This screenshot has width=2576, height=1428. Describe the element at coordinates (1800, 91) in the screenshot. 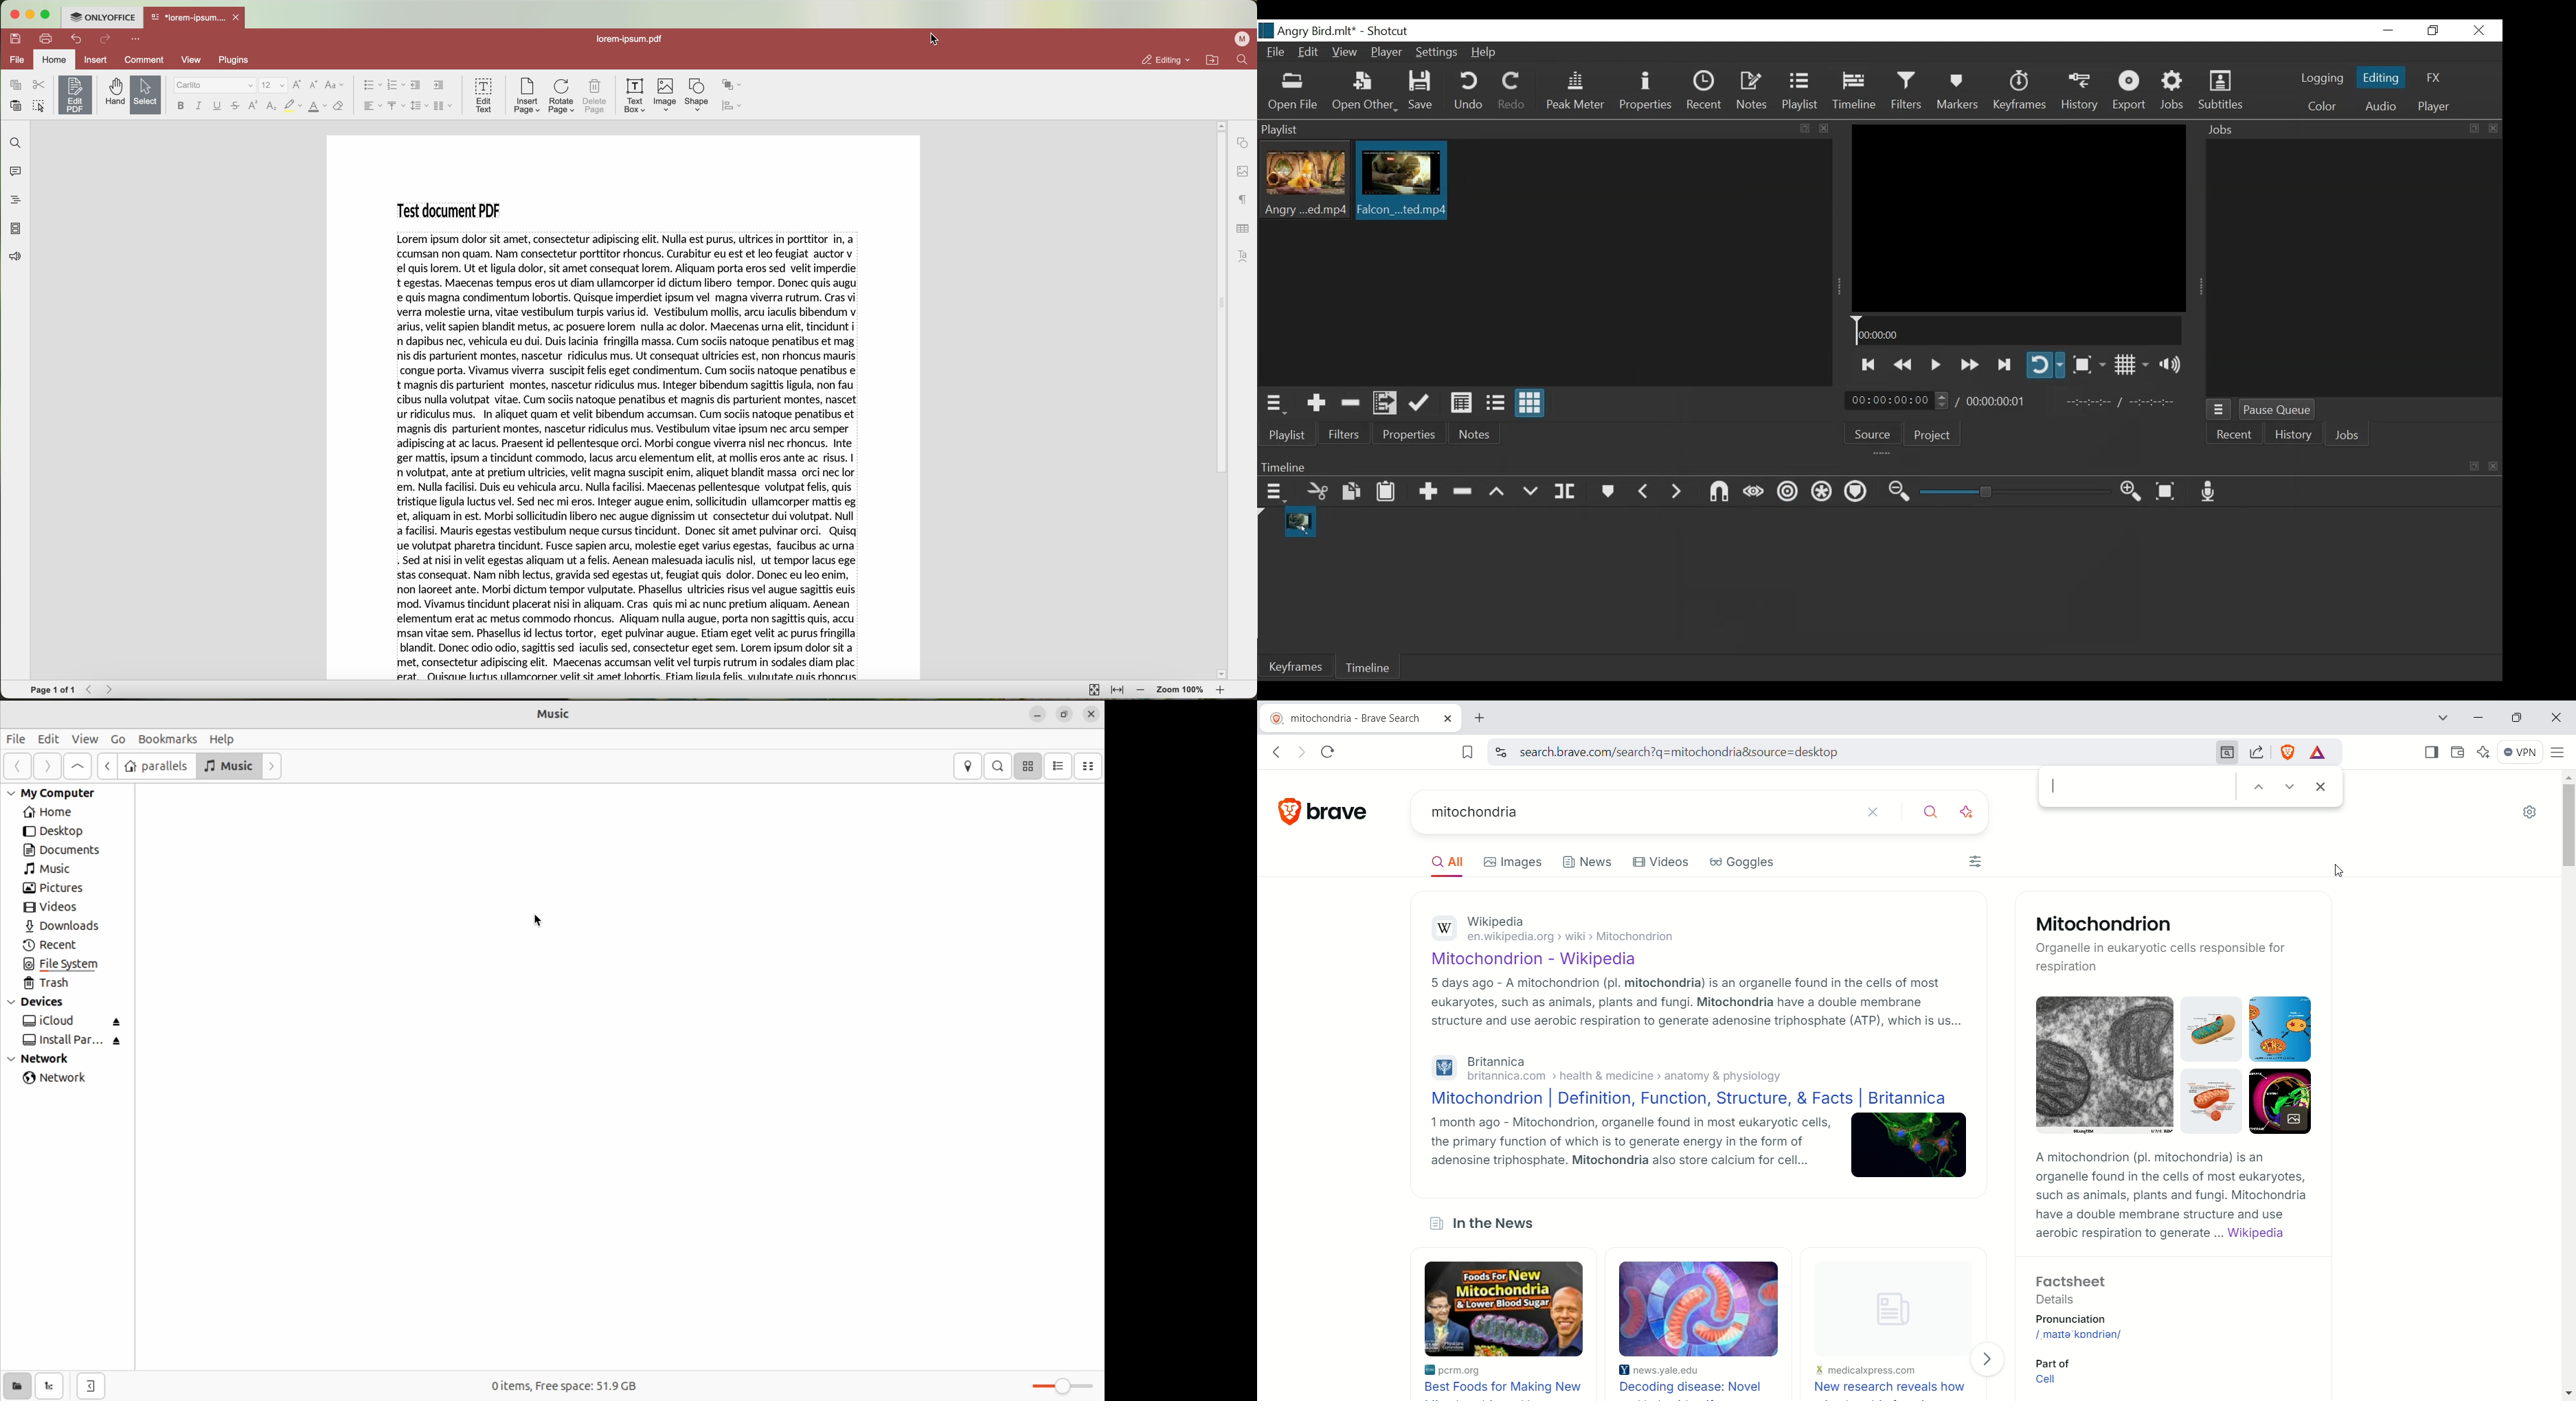

I see `Playlist` at that location.